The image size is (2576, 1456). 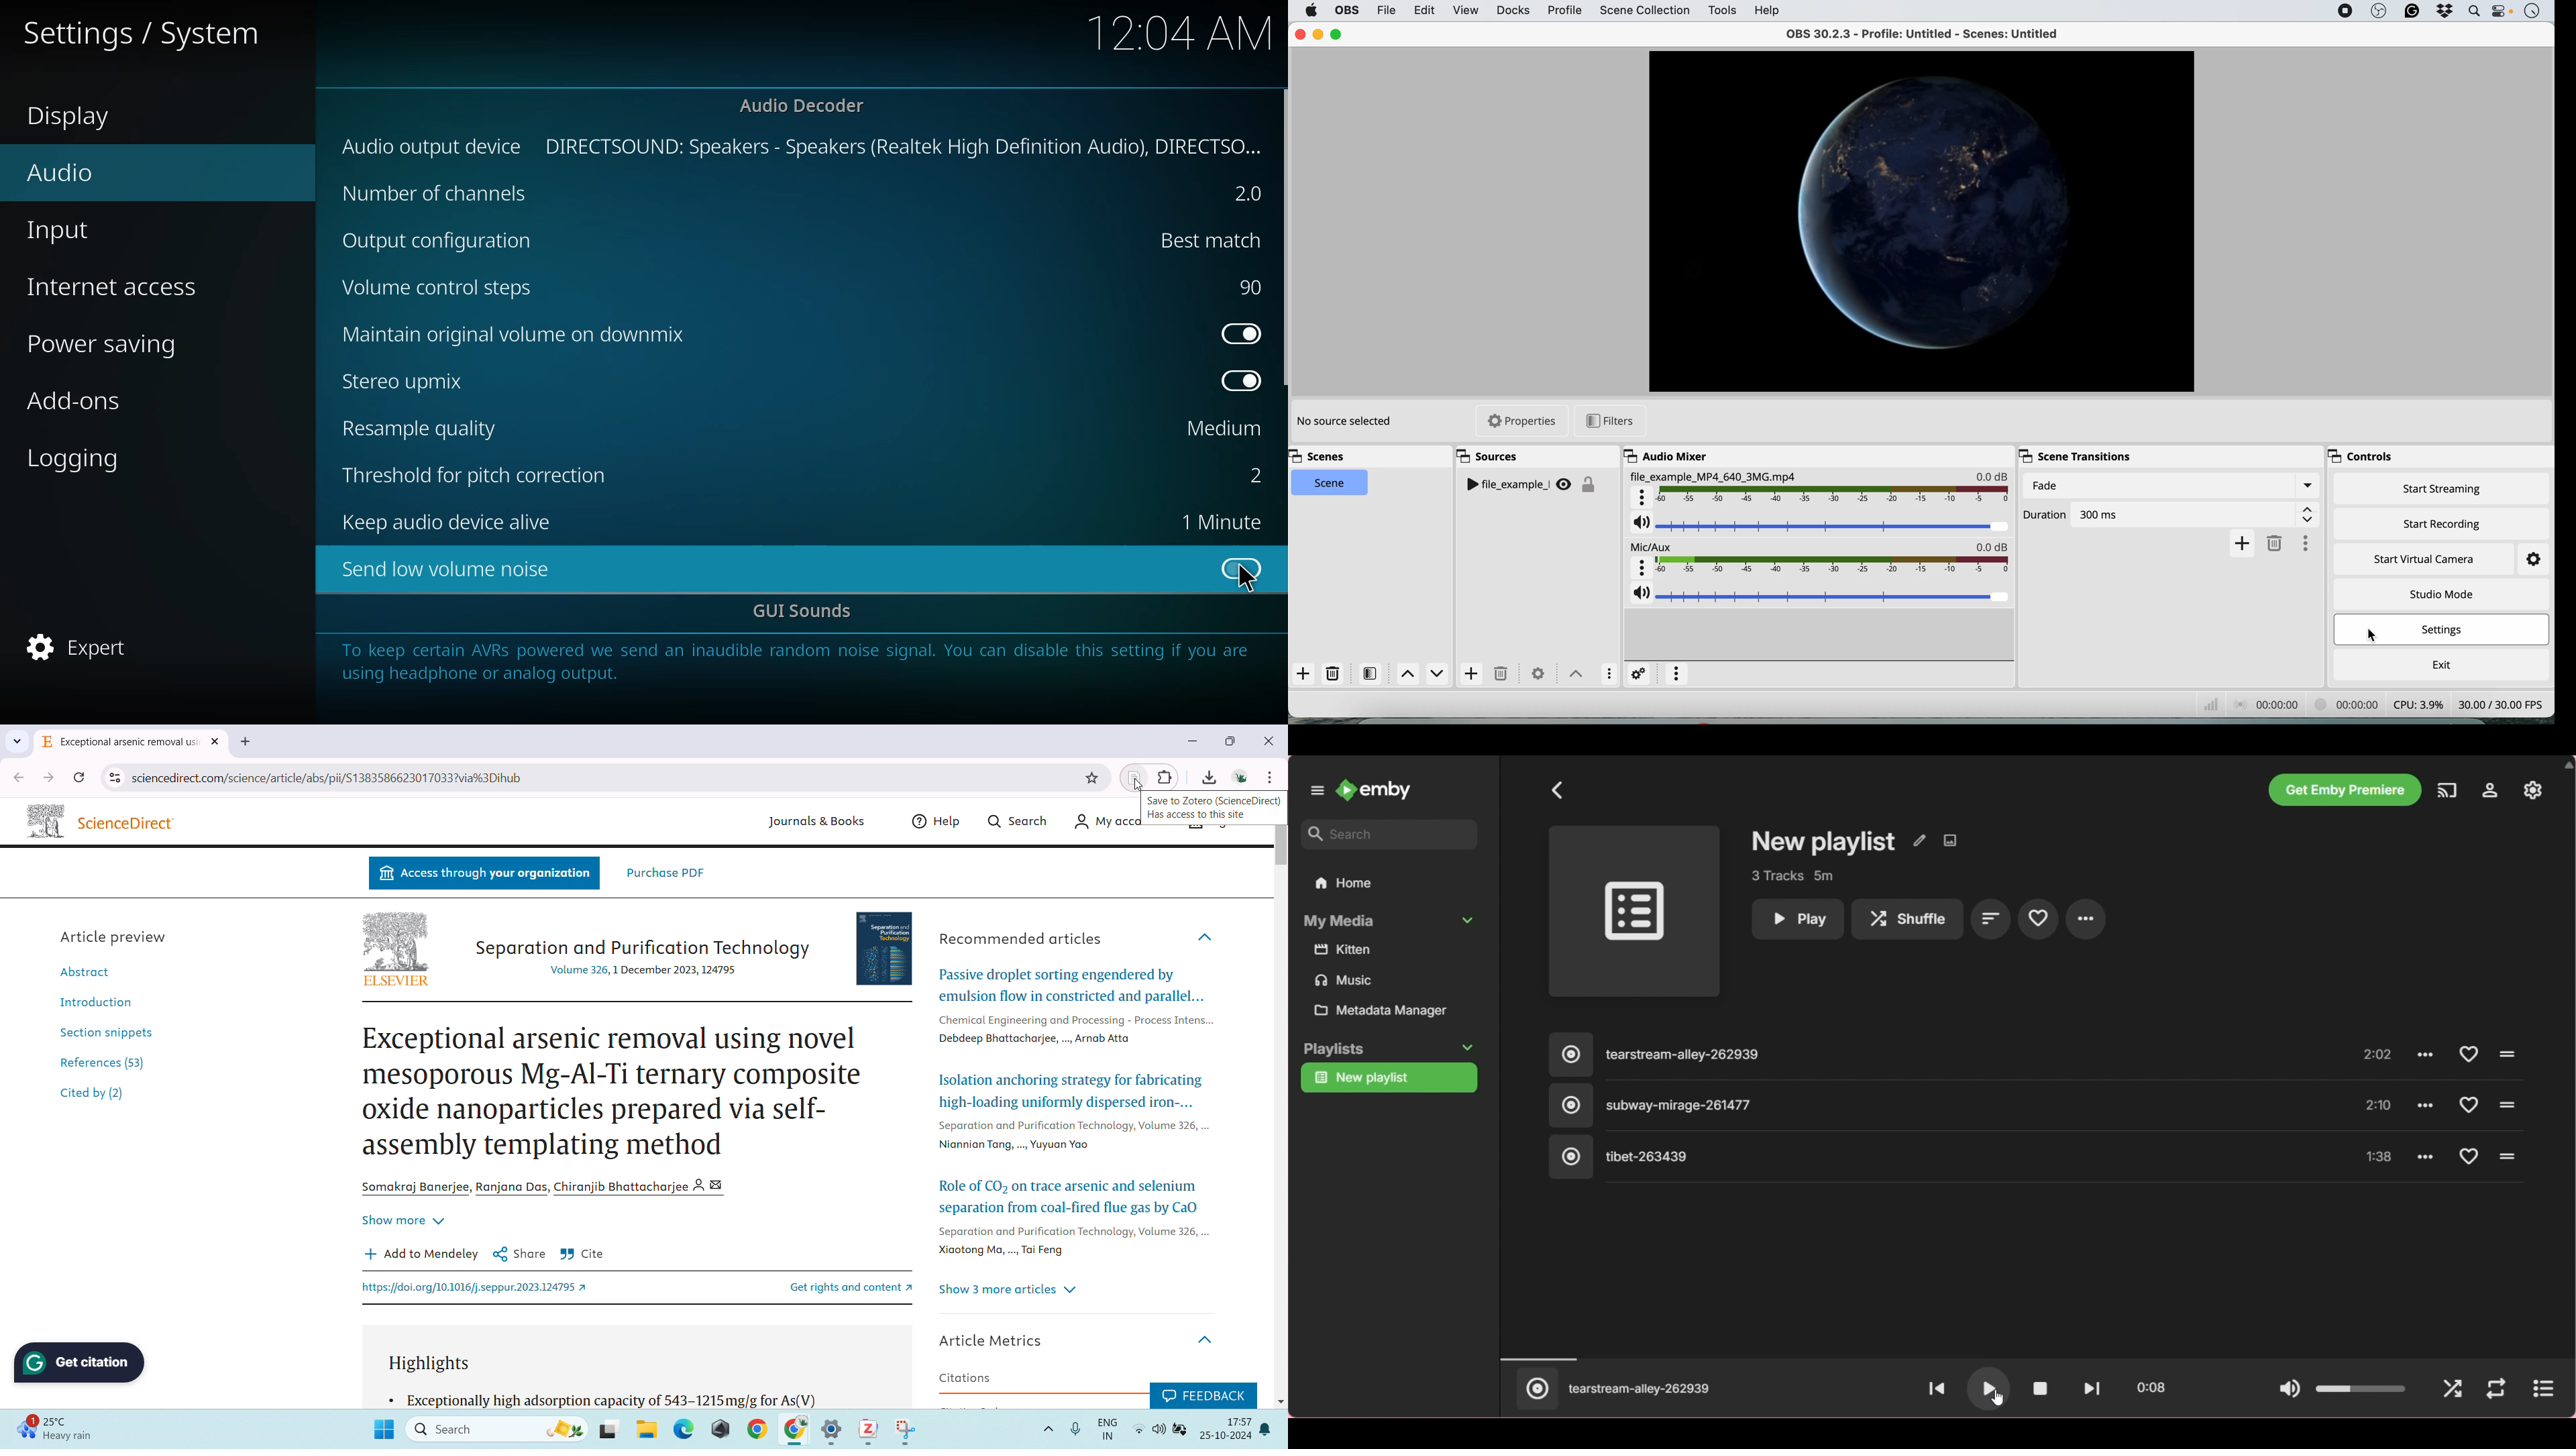 What do you see at coordinates (1240, 776) in the screenshot?
I see `account` at bounding box center [1240, 776].